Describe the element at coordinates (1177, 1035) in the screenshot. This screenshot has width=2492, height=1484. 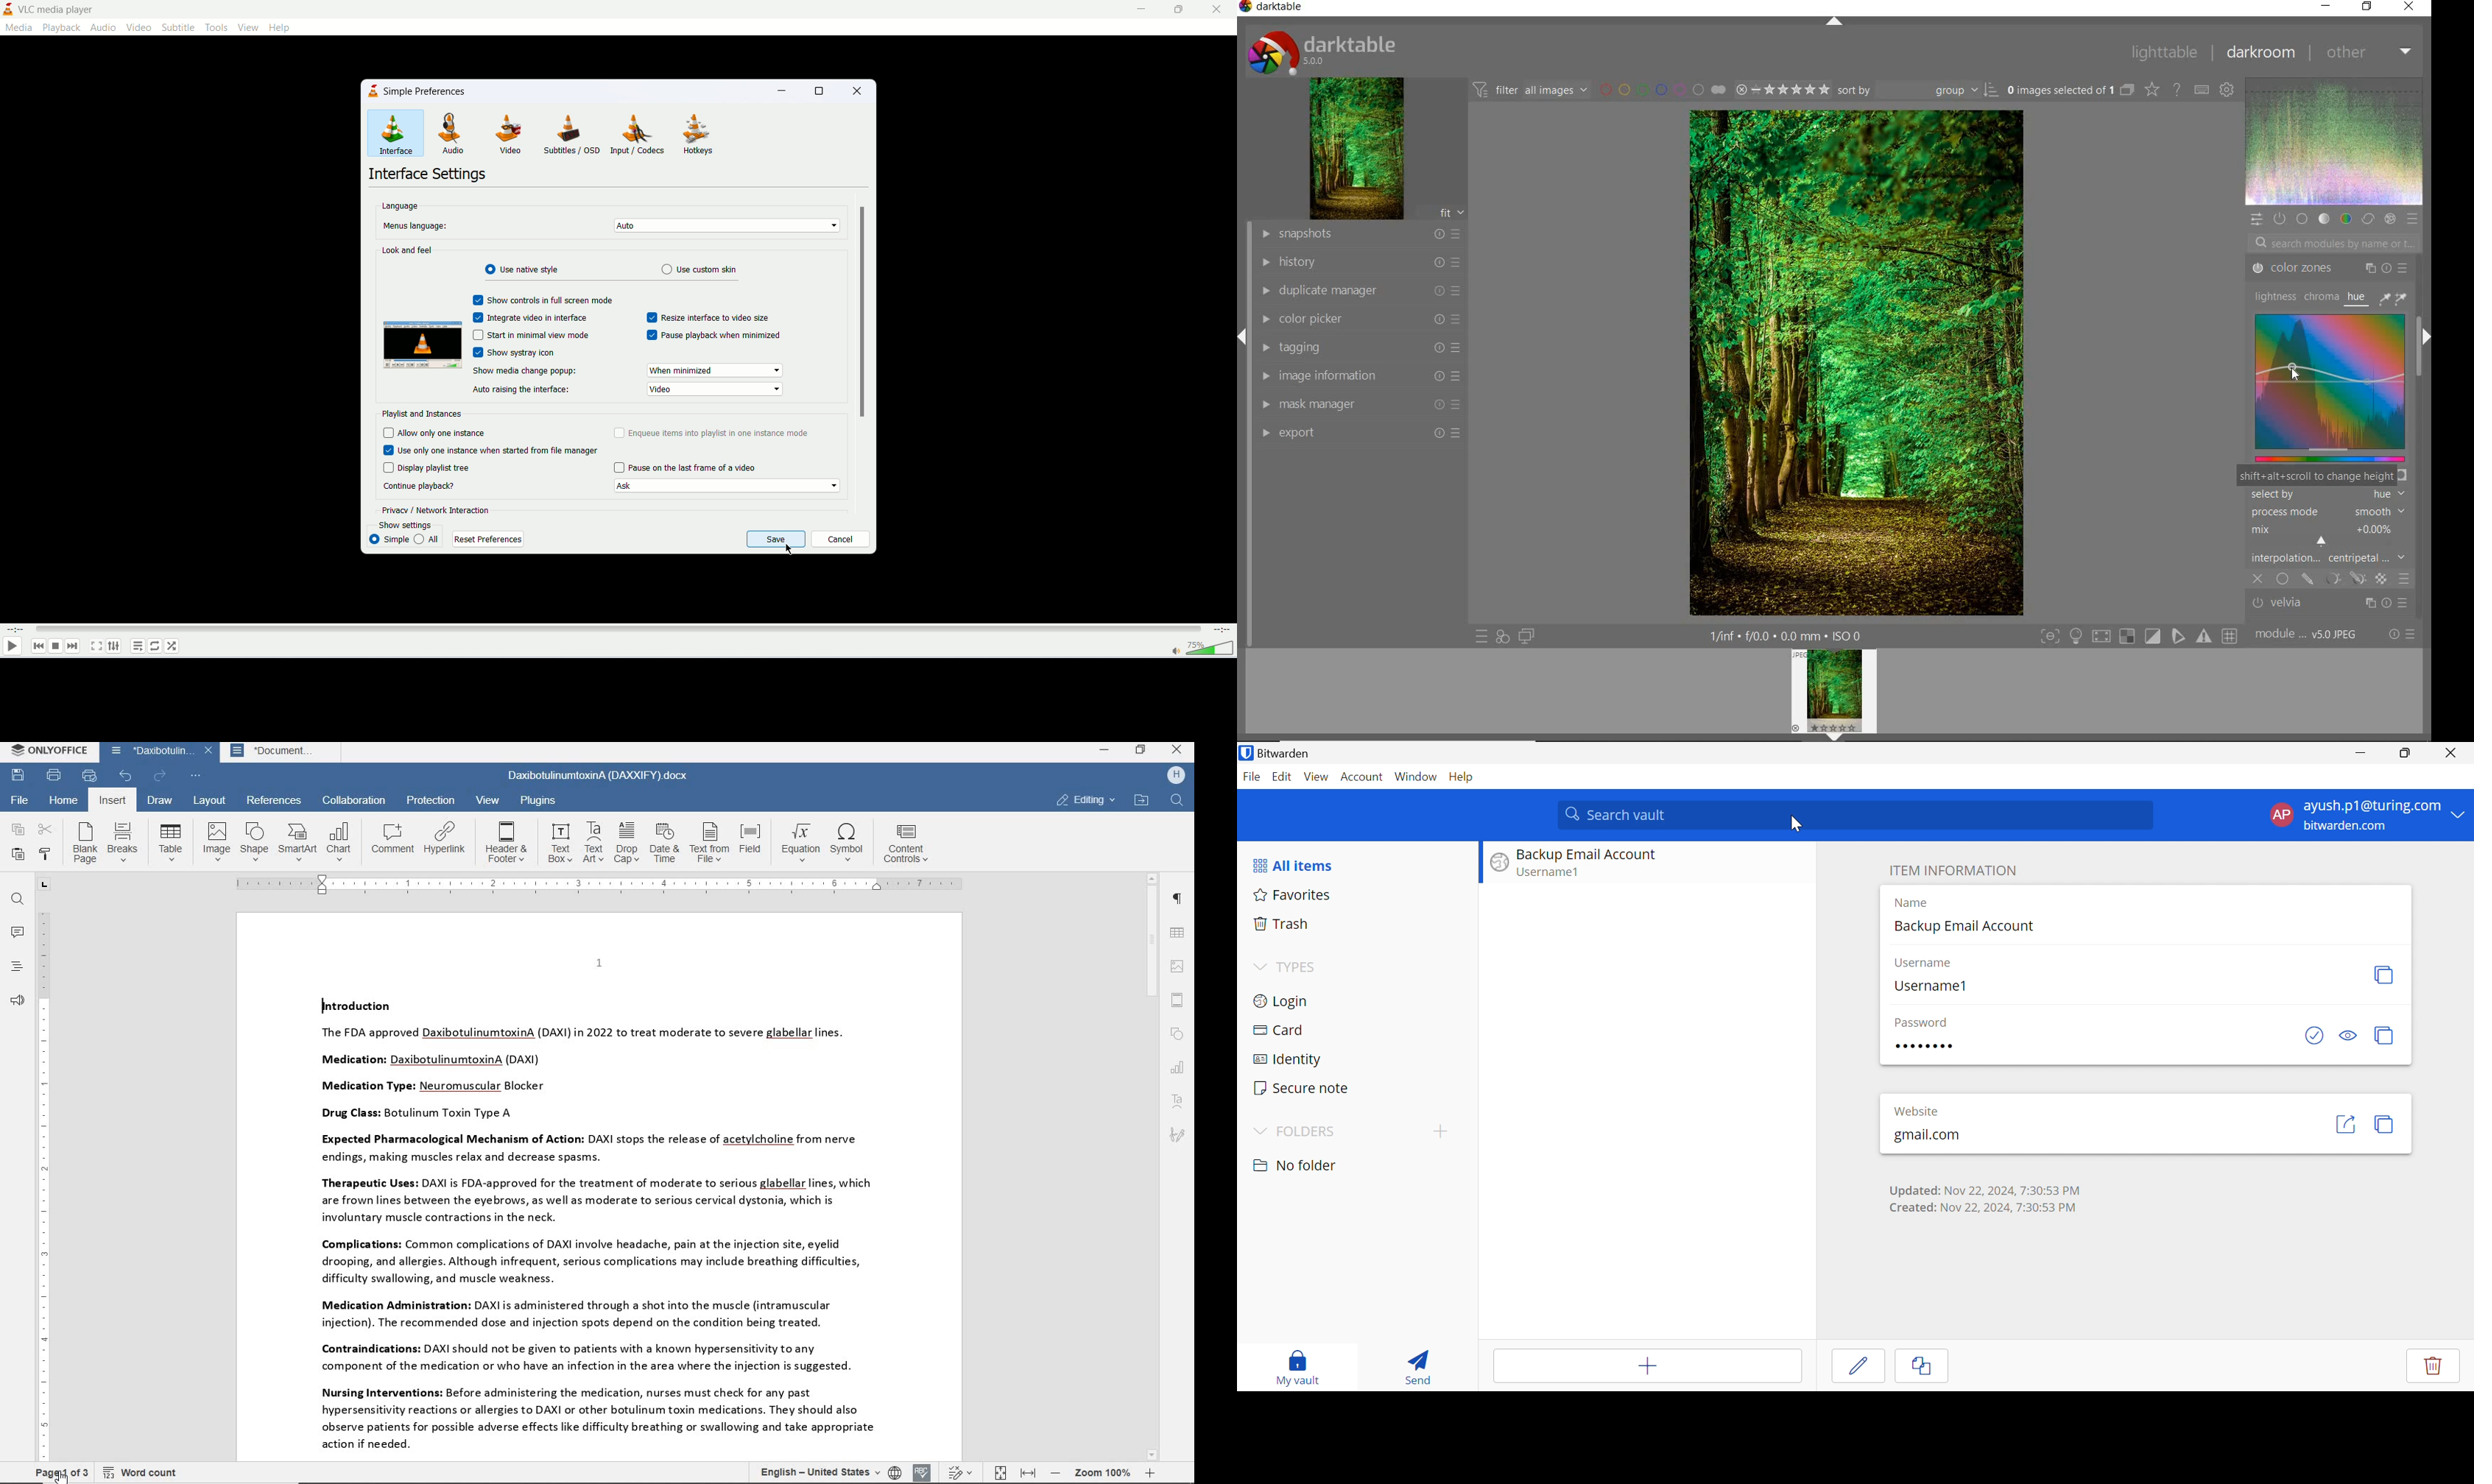
I see `shape` at that location.